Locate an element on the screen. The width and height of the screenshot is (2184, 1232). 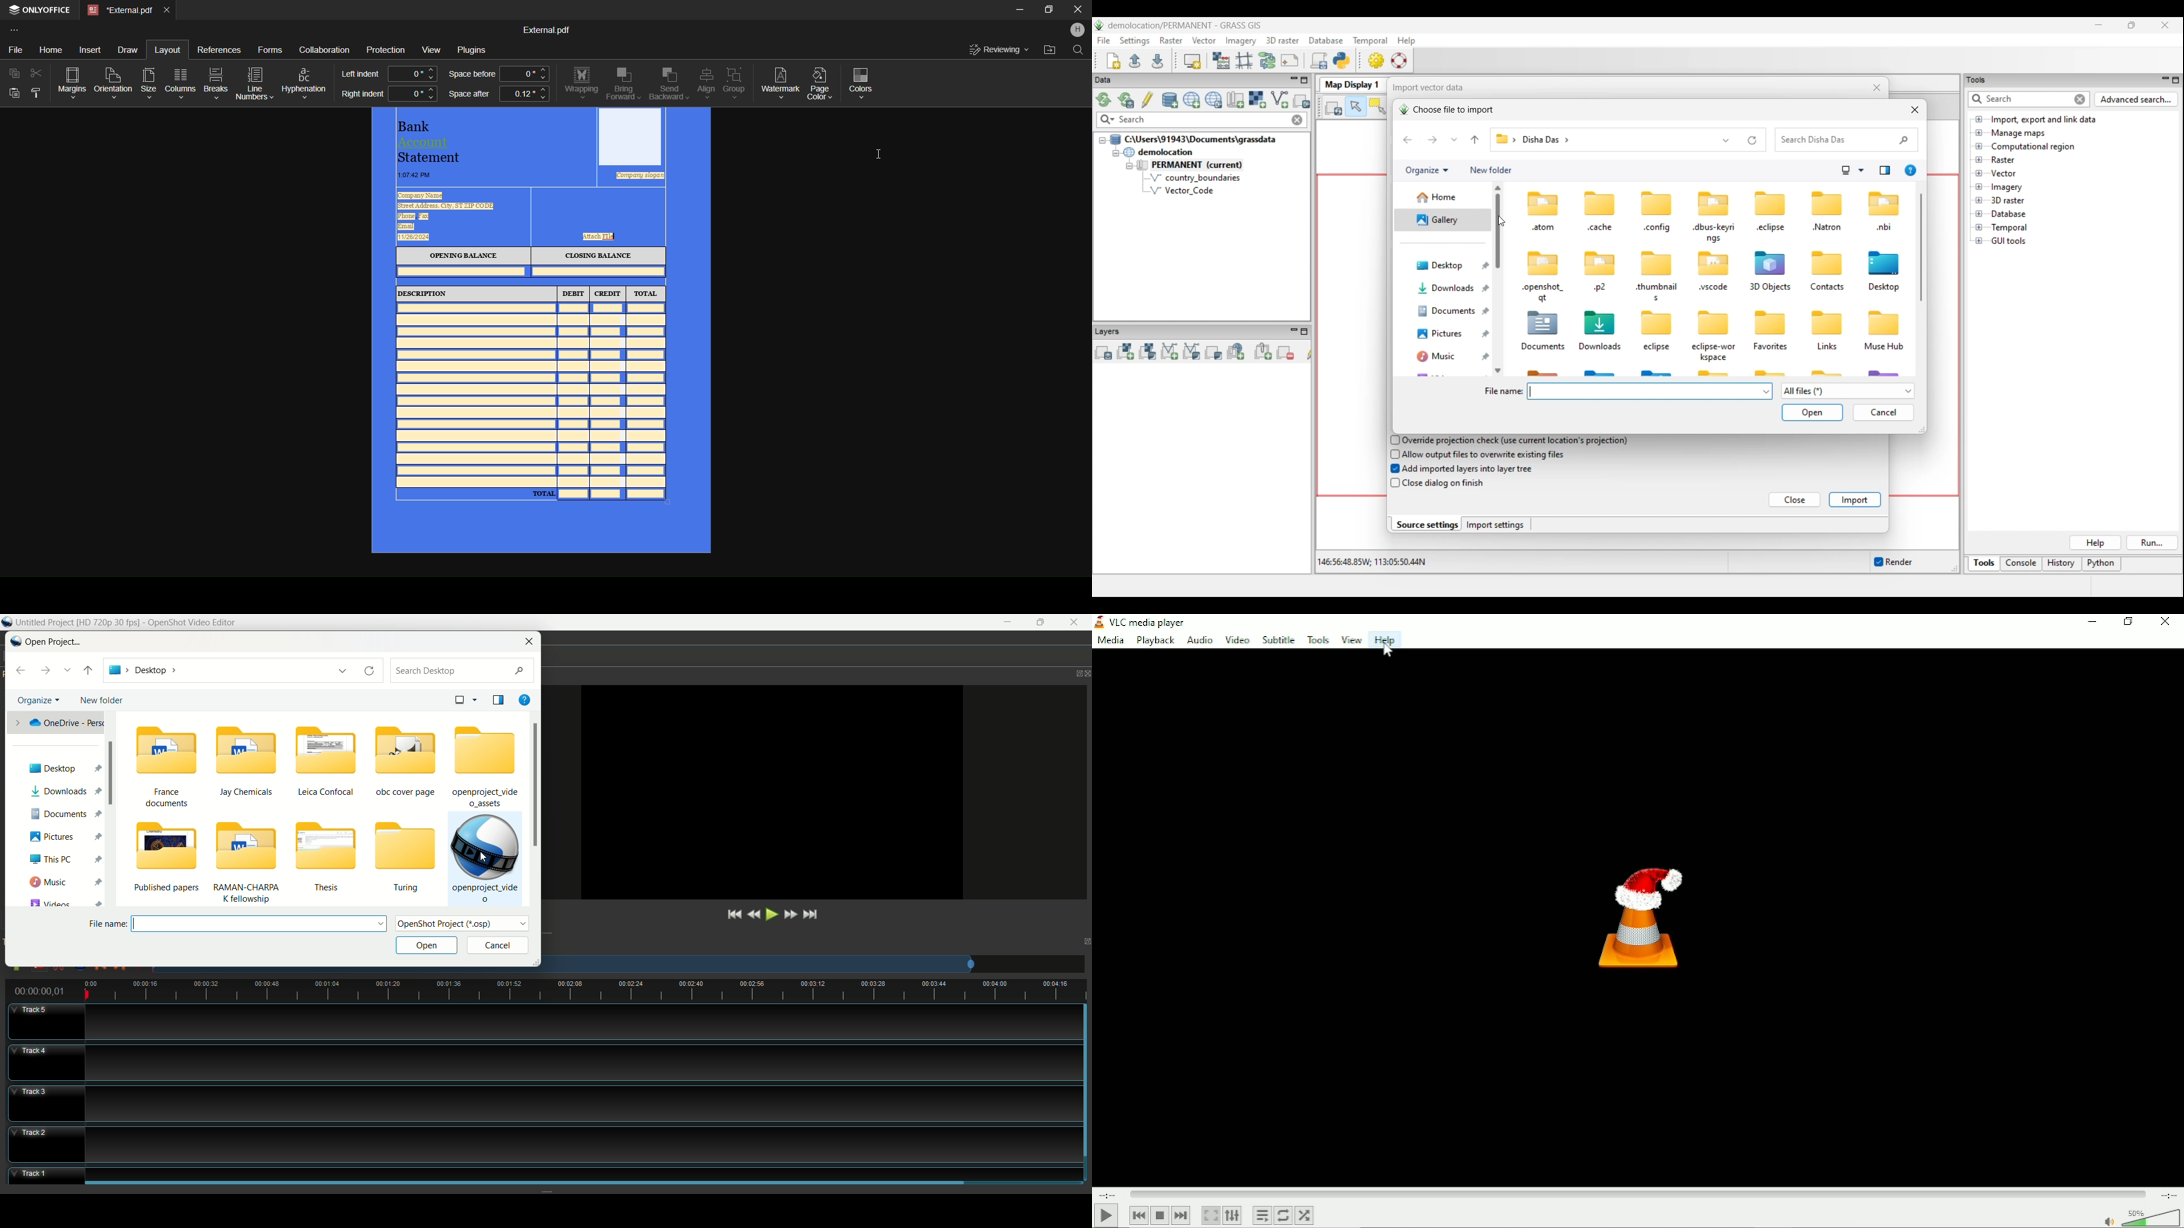
Line Numbers is located at coordinates (255, 83).